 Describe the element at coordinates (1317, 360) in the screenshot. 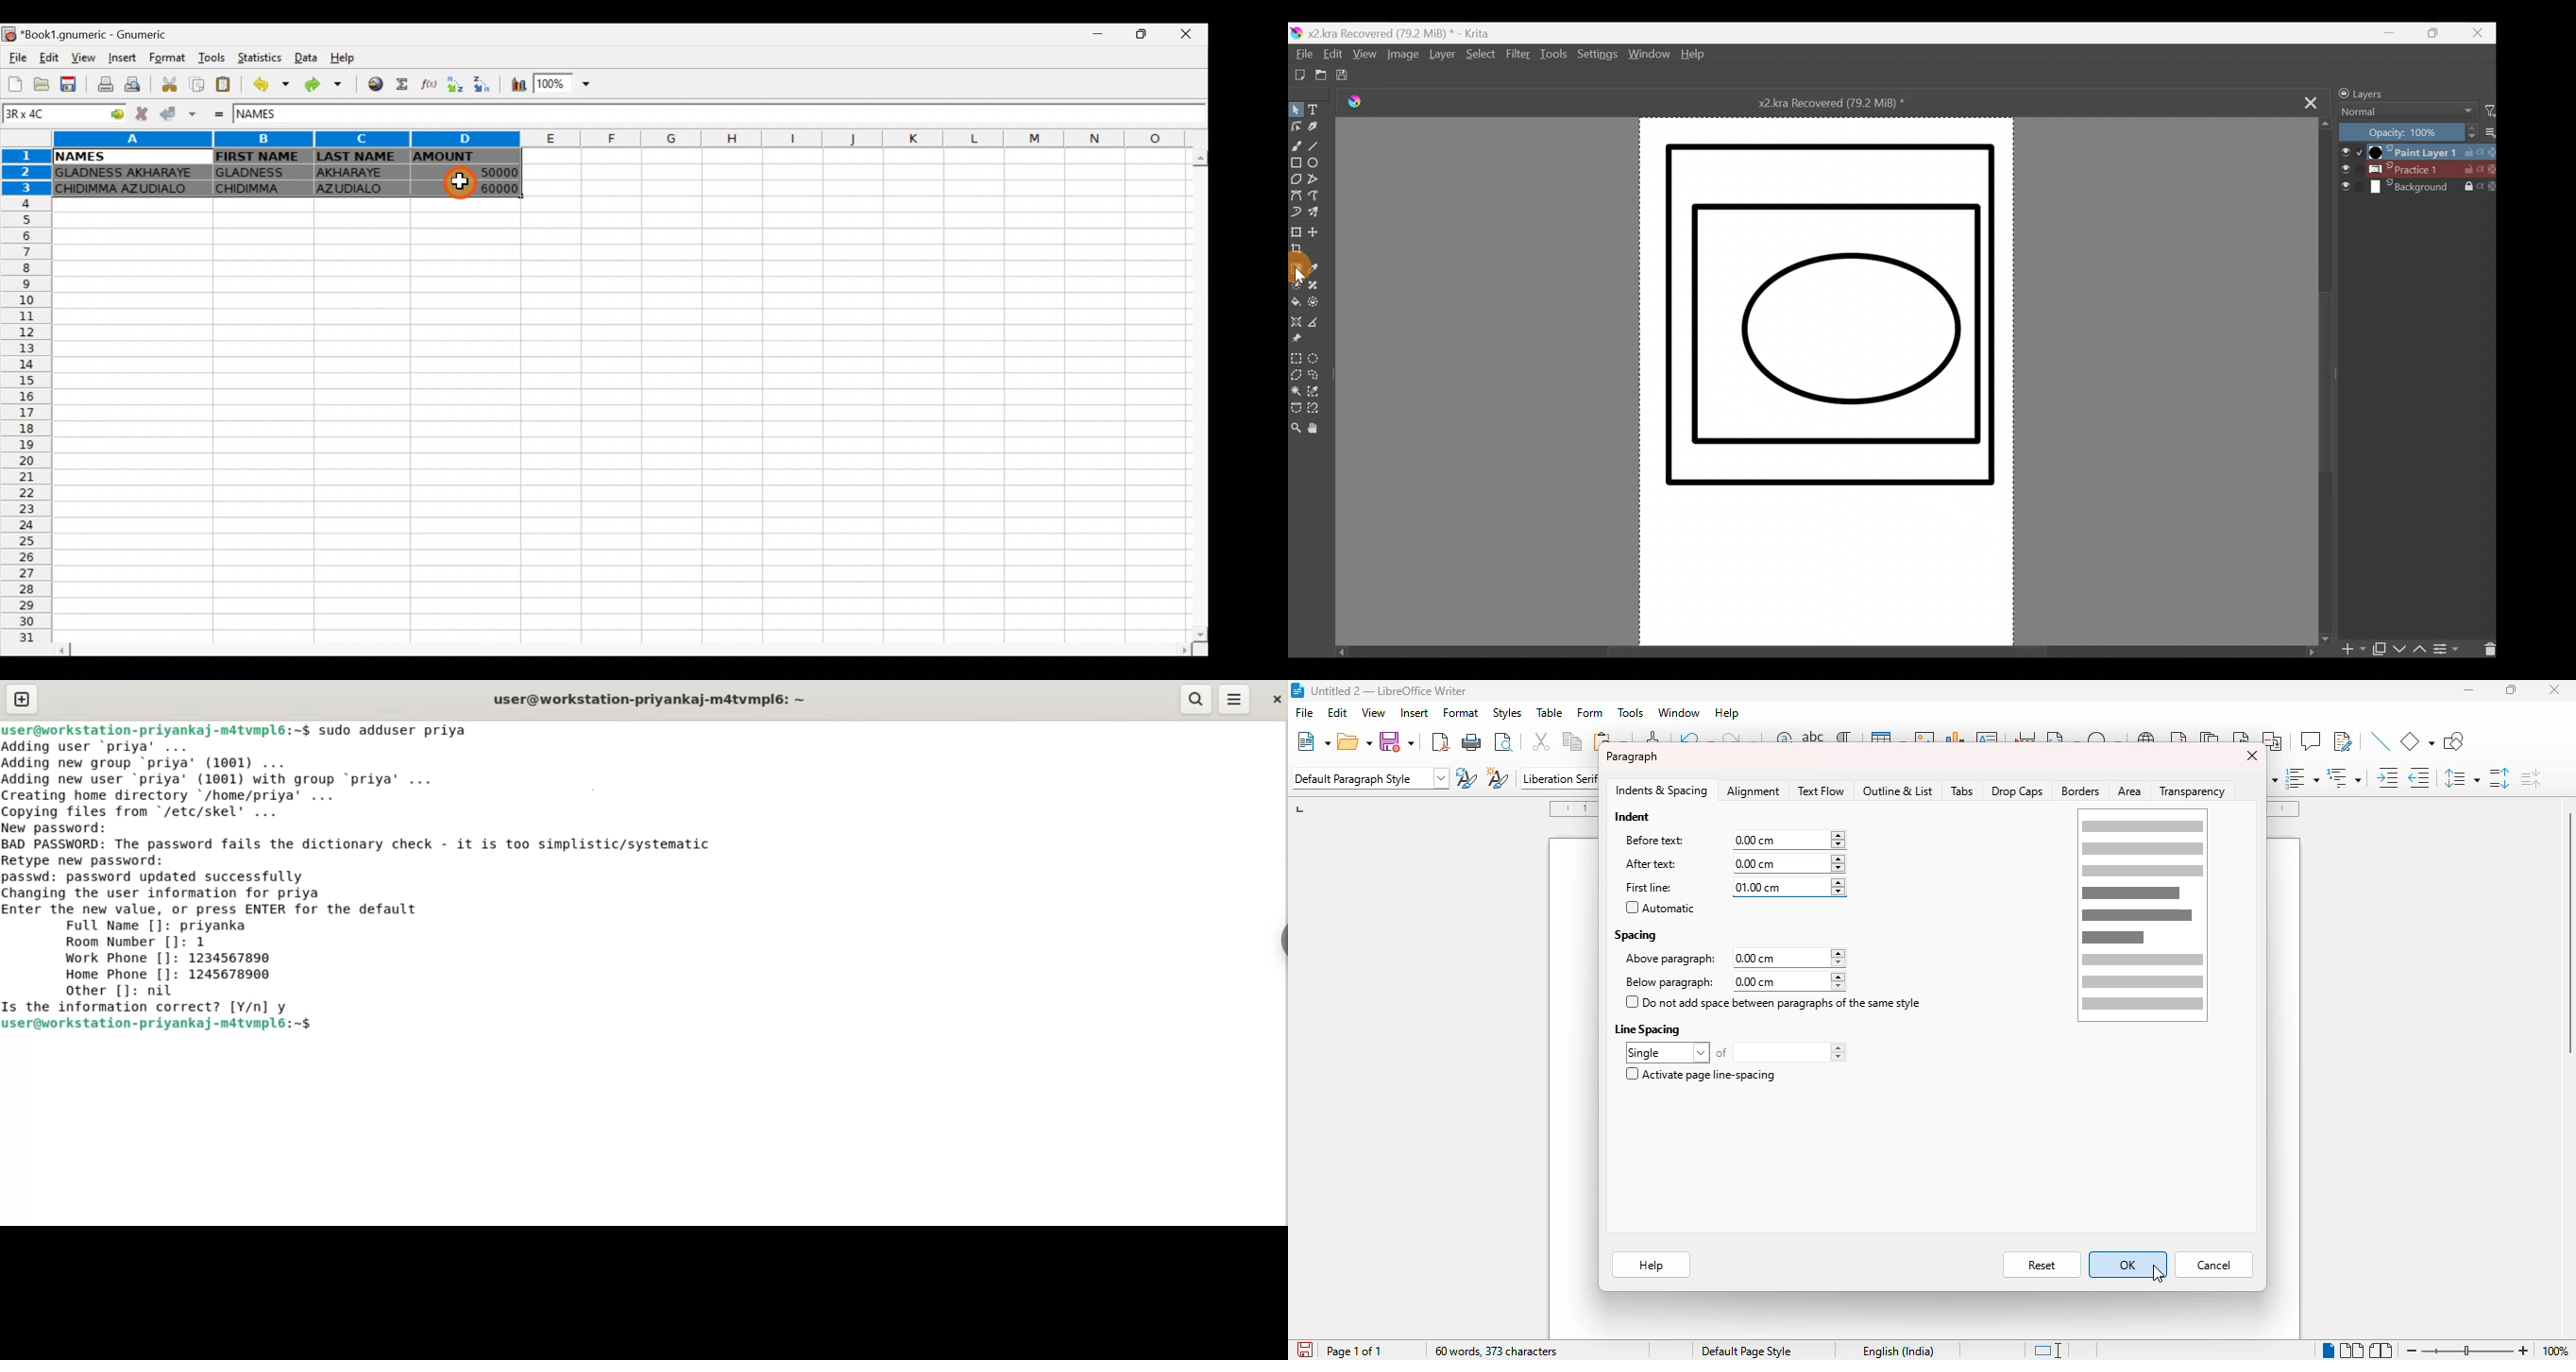

I see `Elliptical selection tool` at that location.